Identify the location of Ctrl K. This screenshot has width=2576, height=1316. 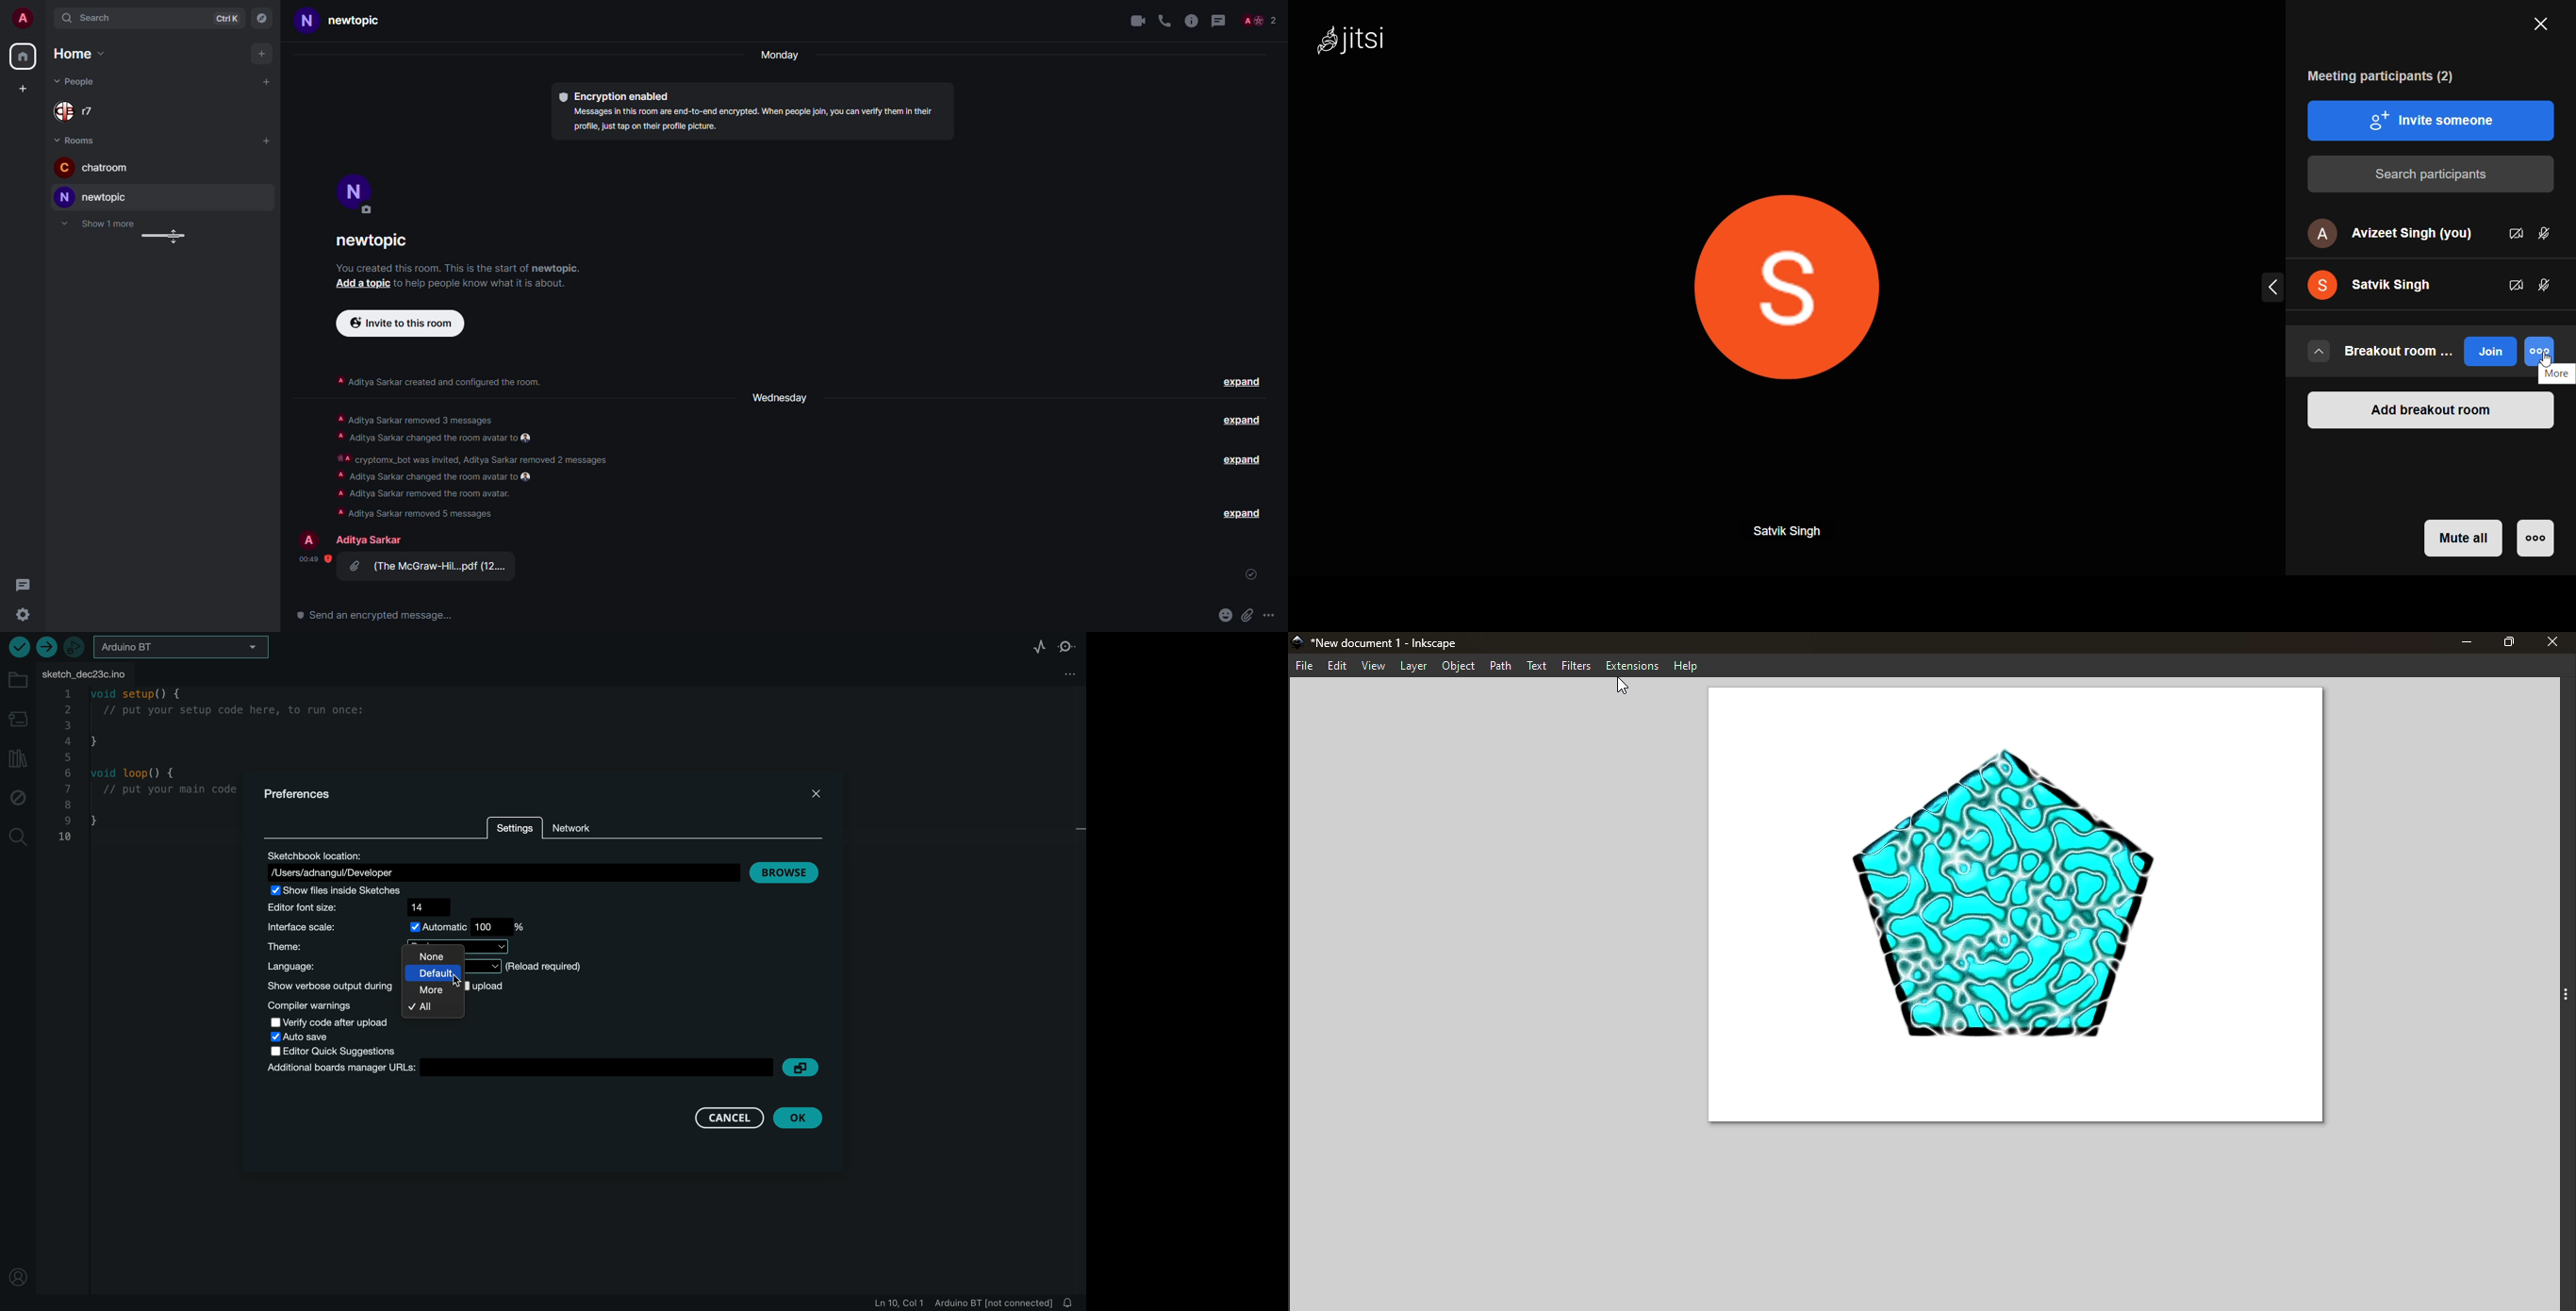
(229, 18).